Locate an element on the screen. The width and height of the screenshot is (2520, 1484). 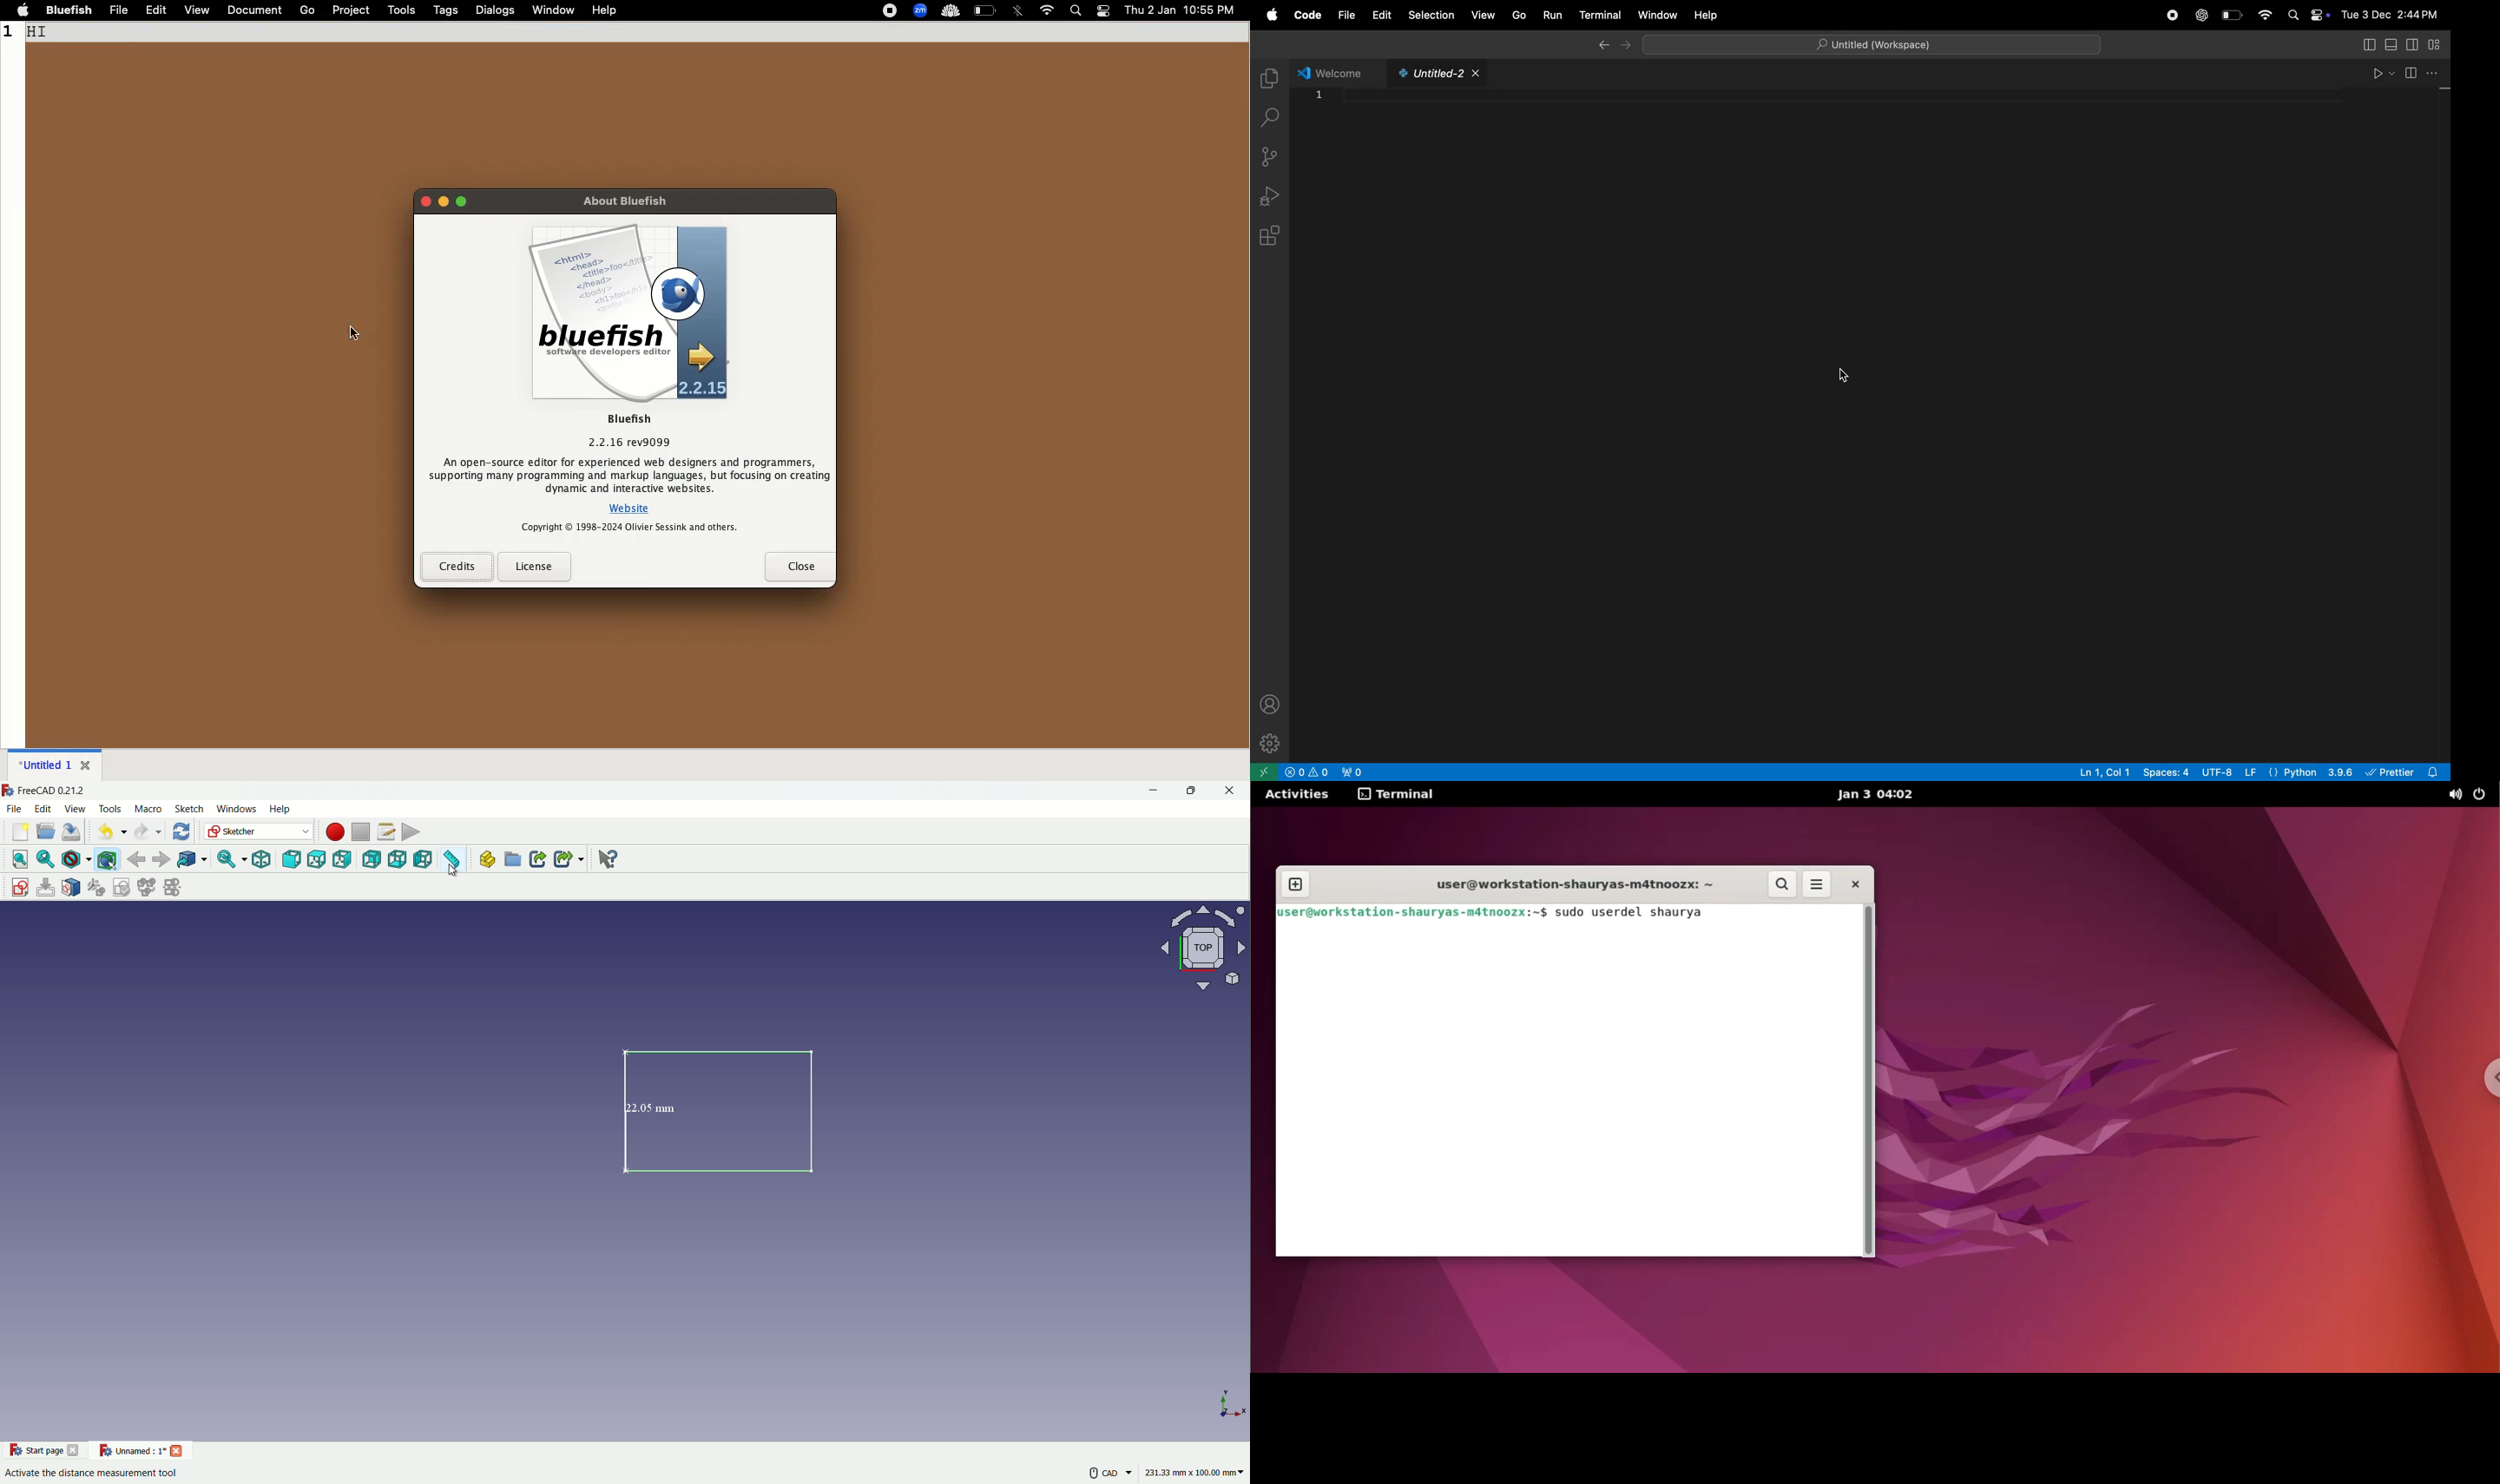
fit all is located at coordinates (17, 859).